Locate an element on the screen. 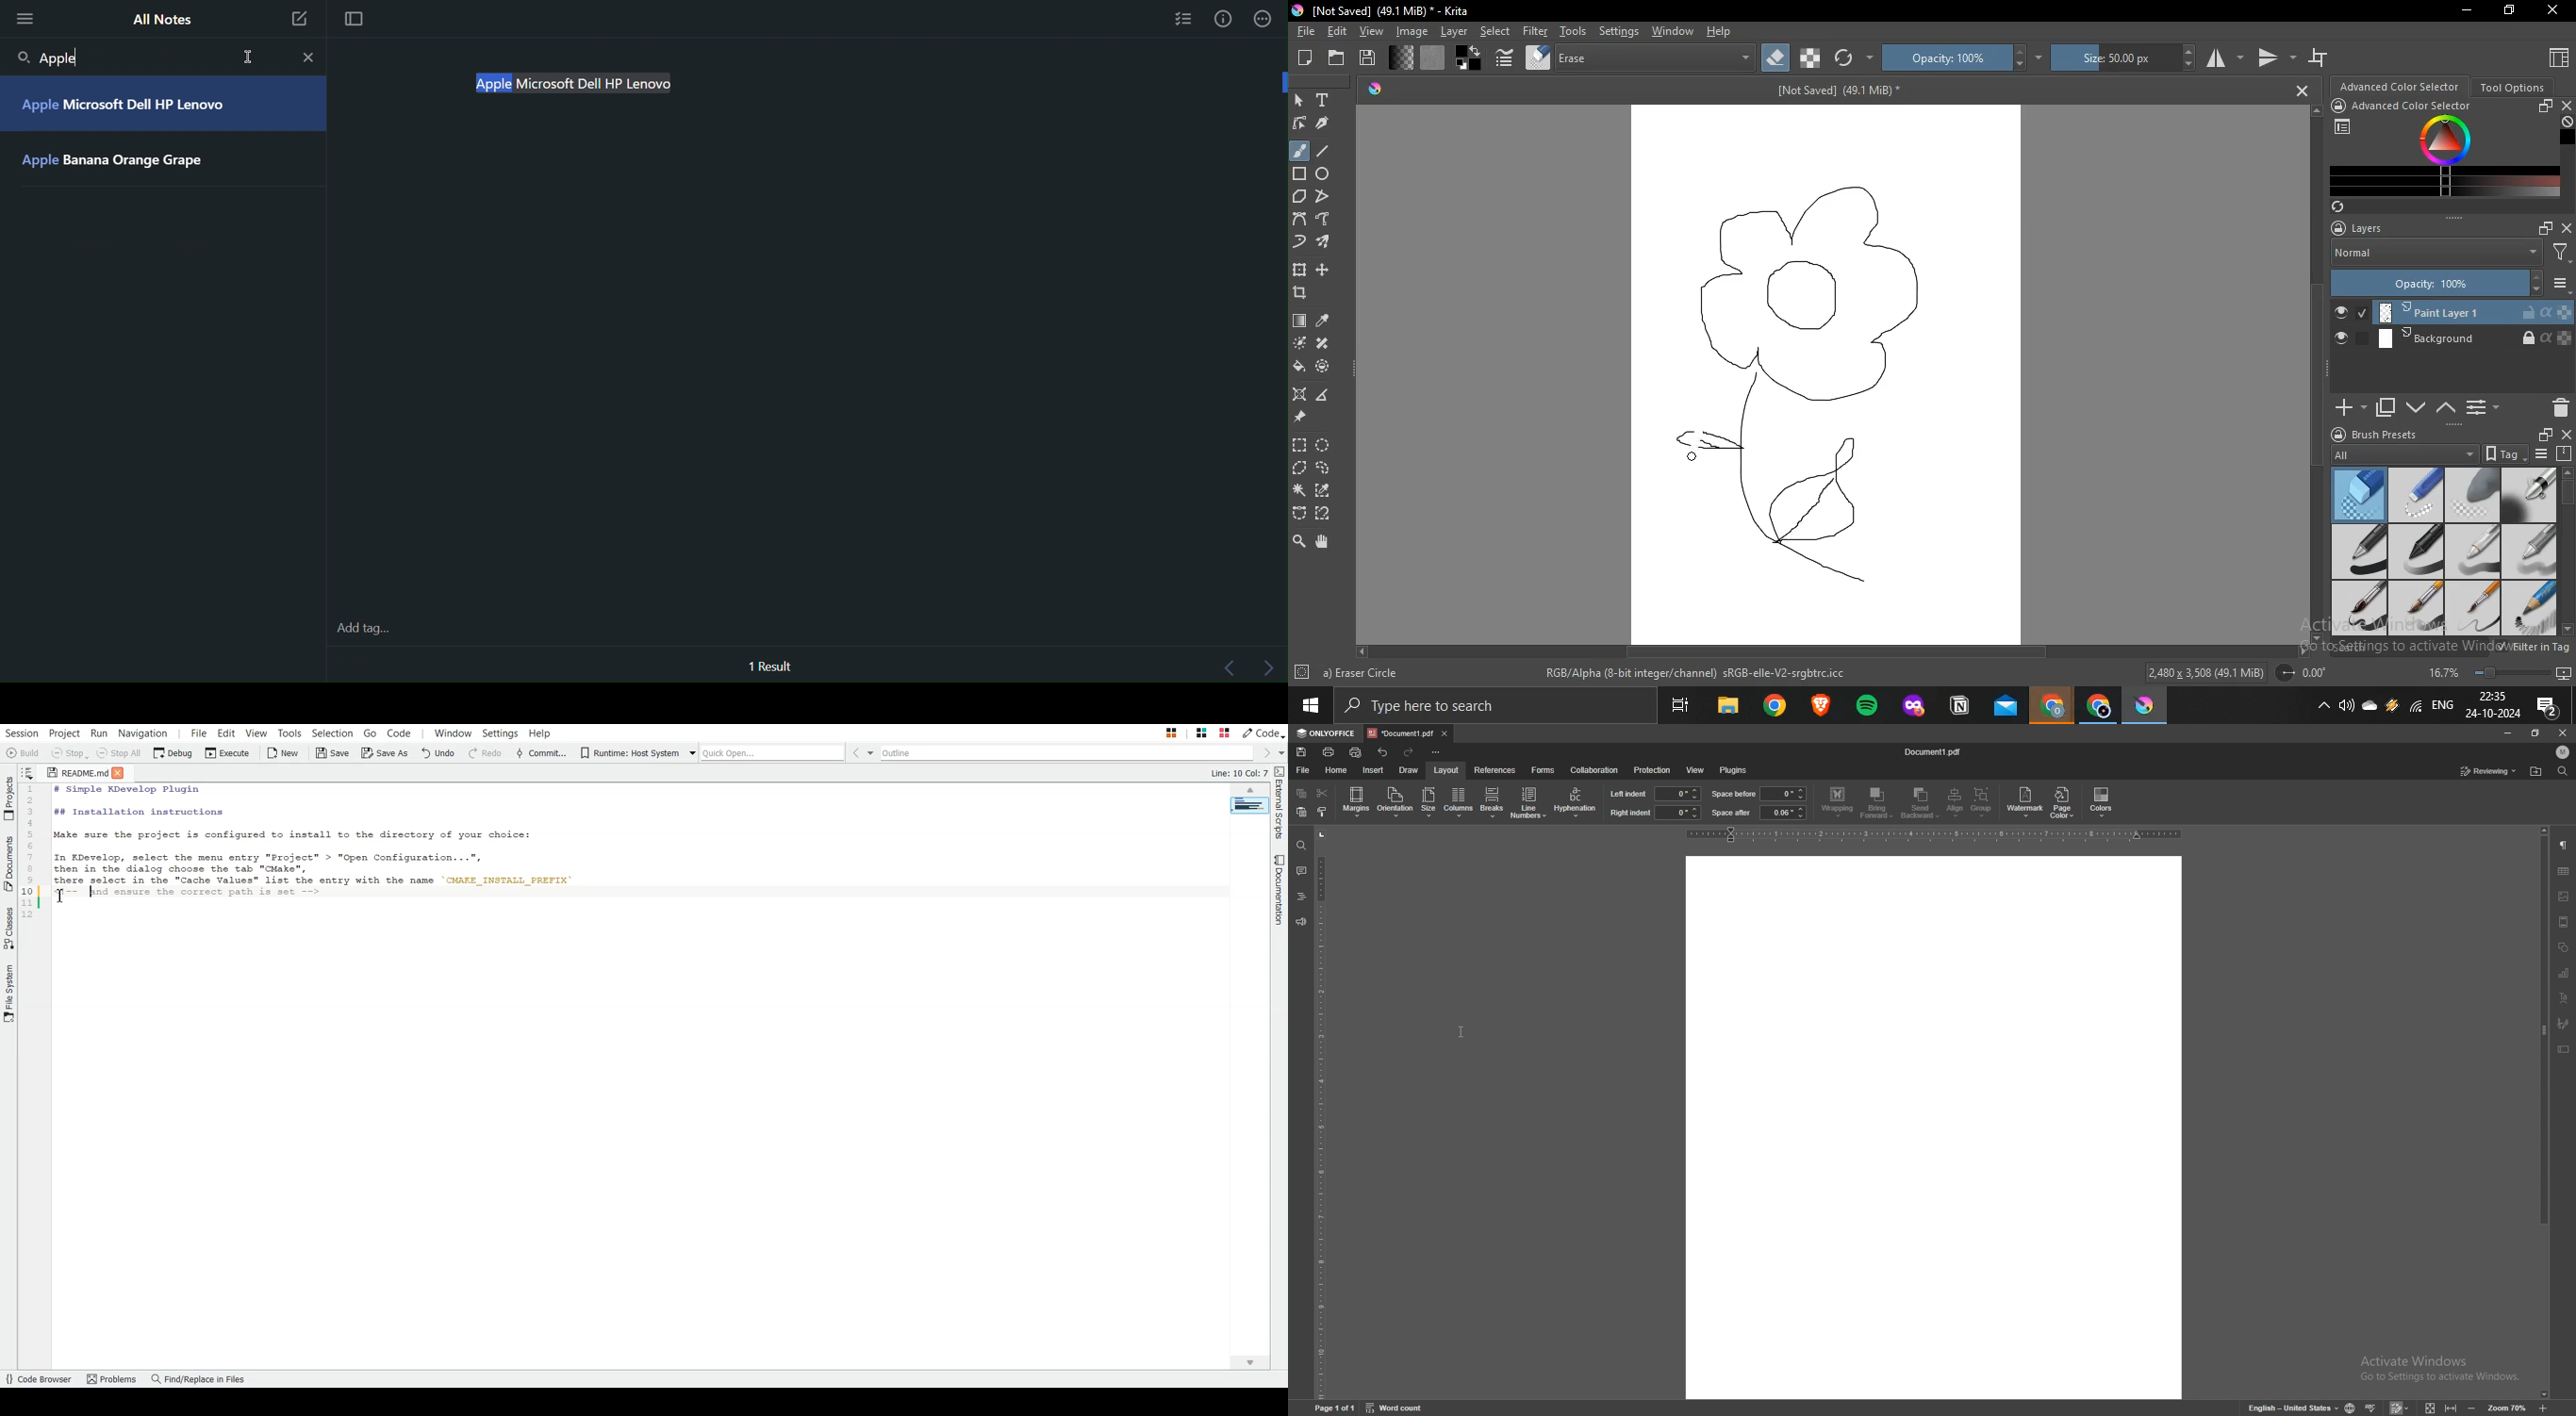 Image resolution: width=2576 pixels, height=1428 pixels. help is located at coordinates (1722, 33).